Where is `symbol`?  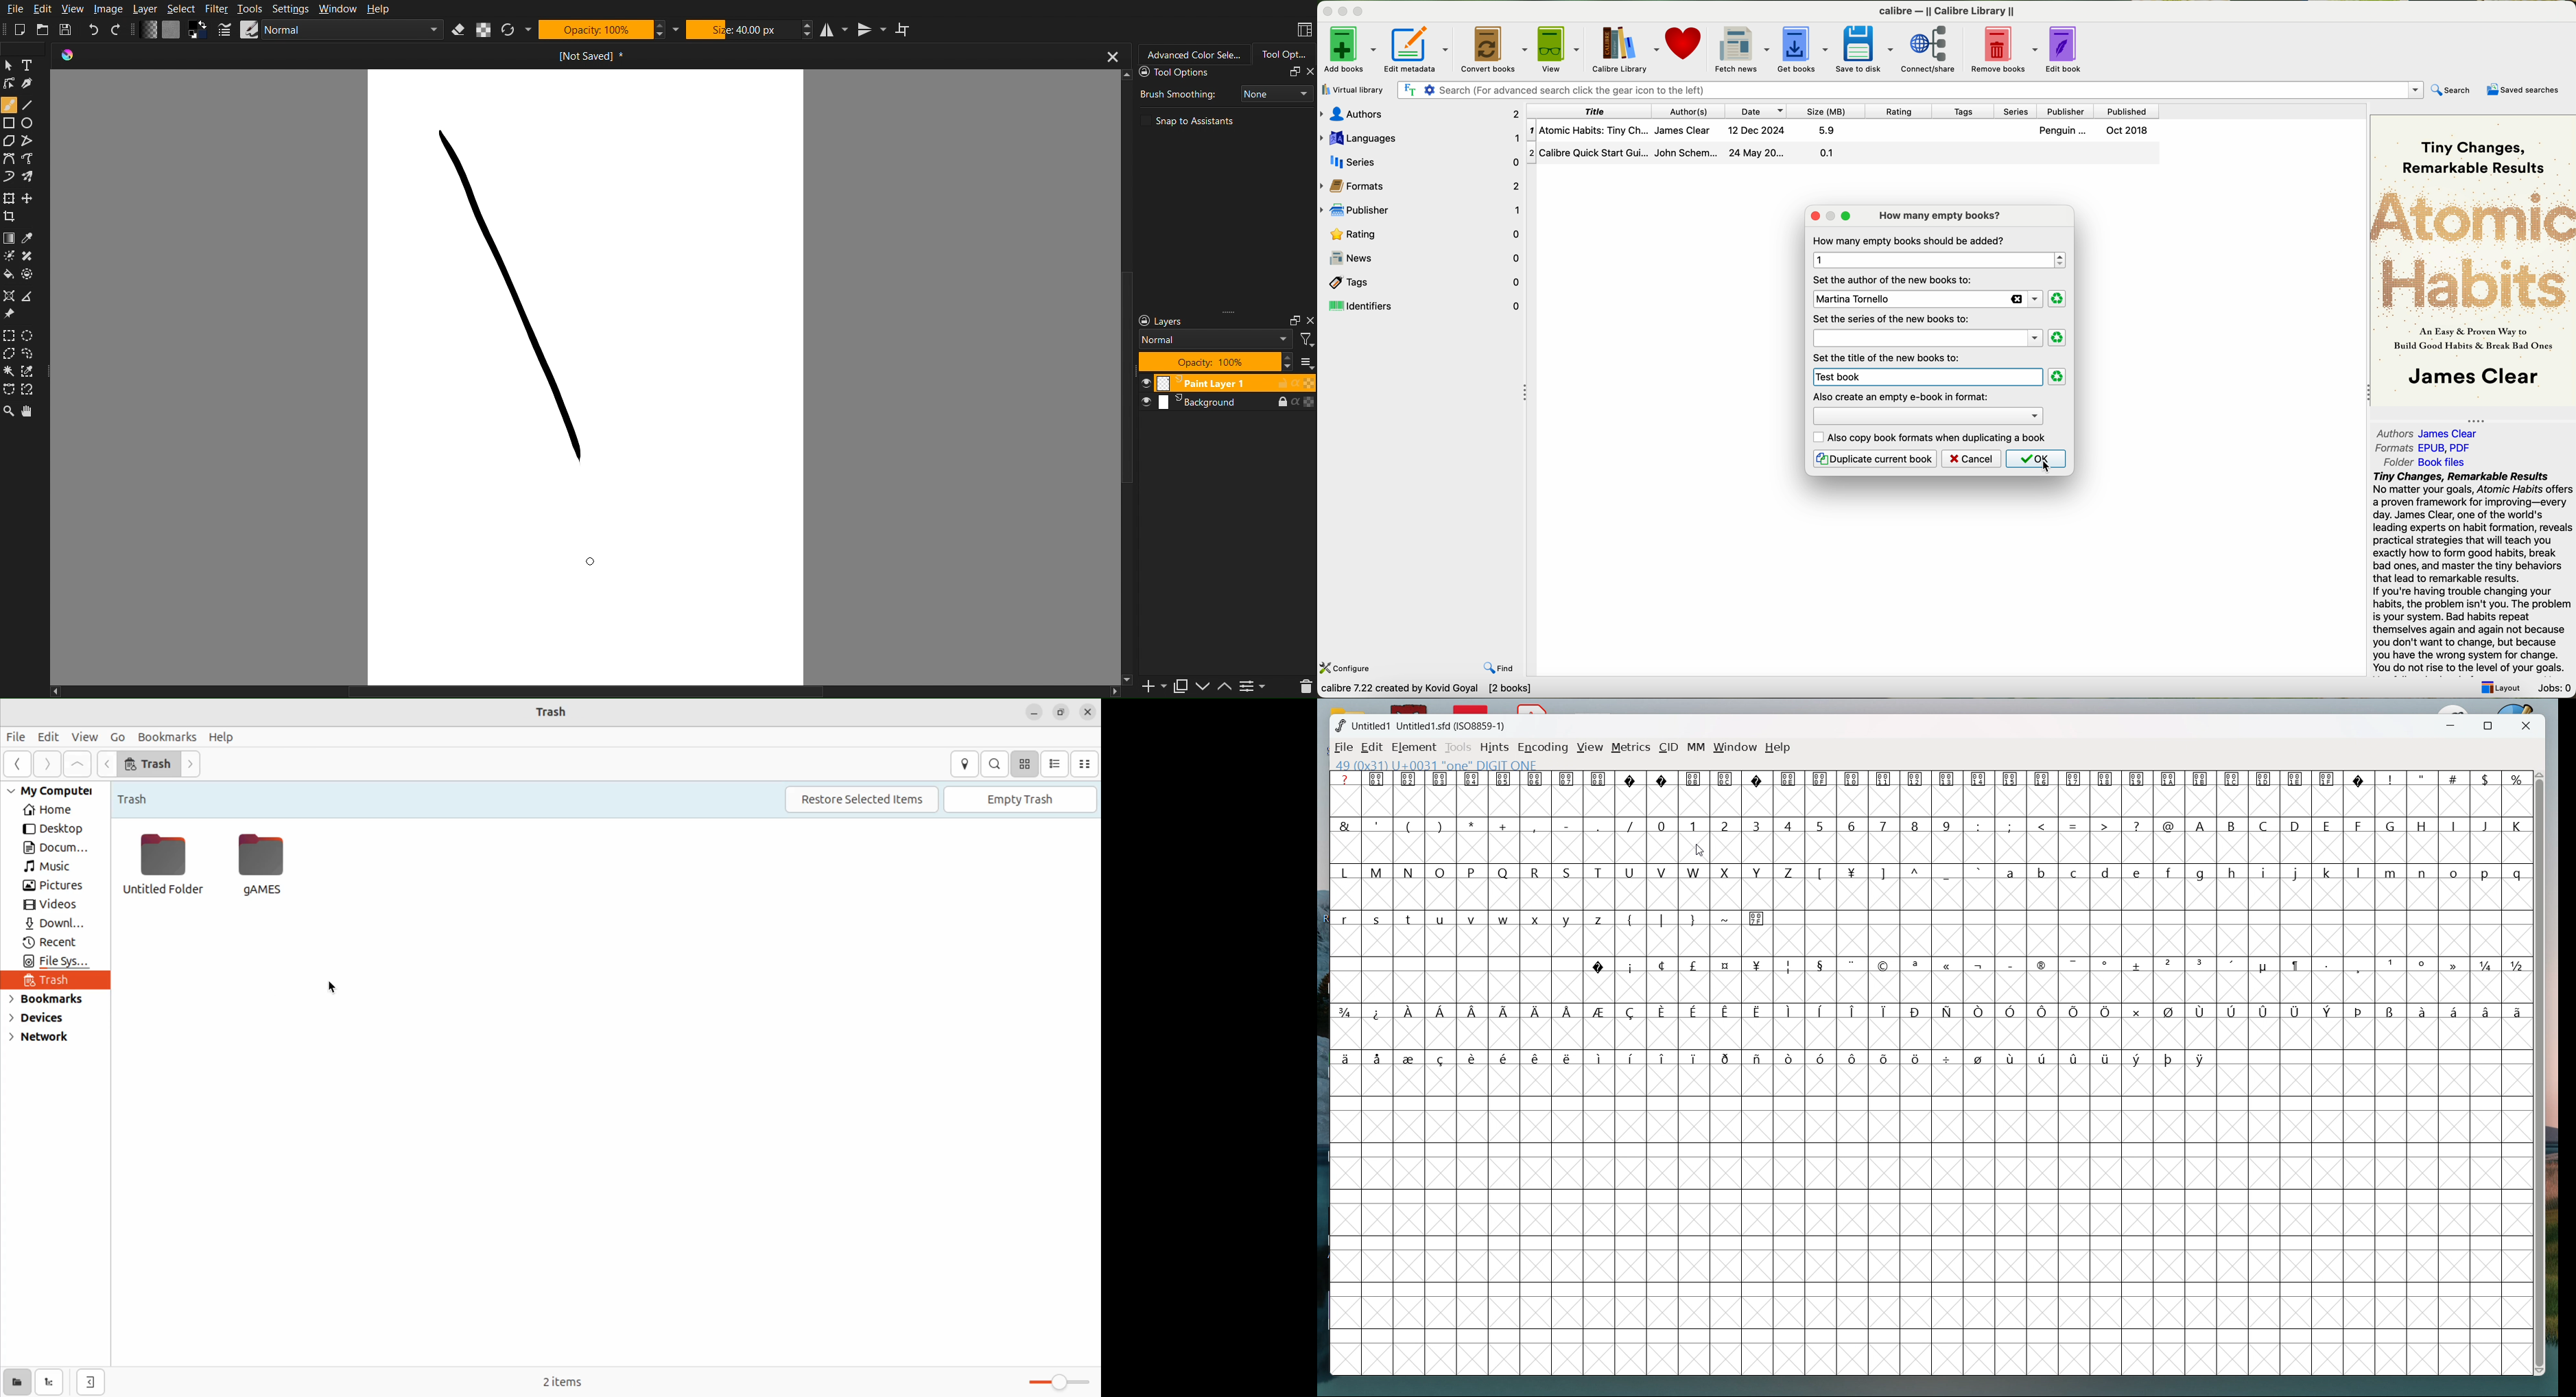
symbol is located at coordinates (1633, 1012).